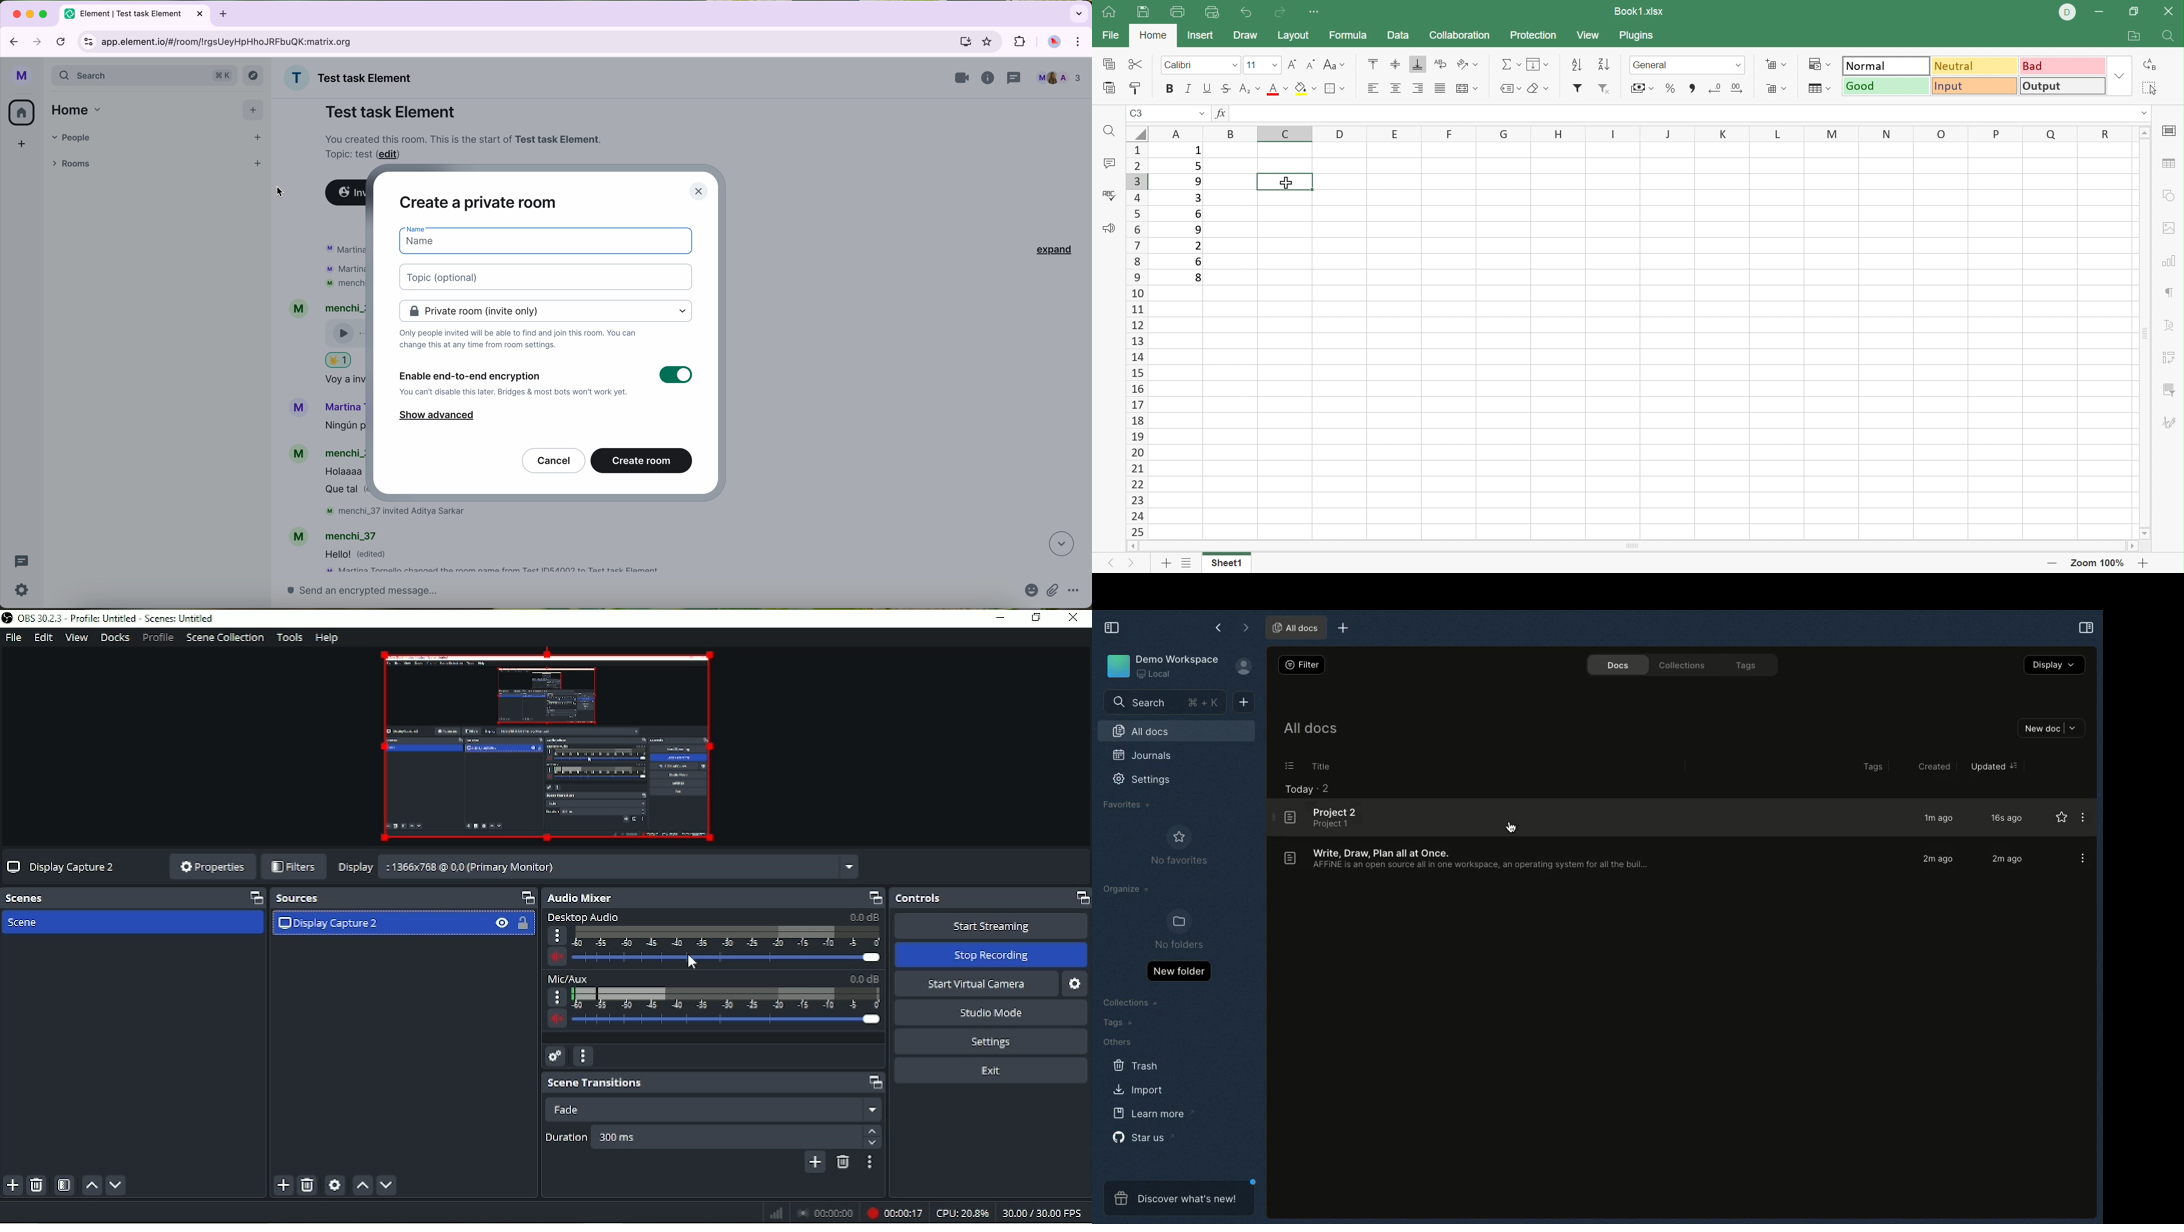 This screenshot has width=2184, height=1232. I want to click on All docs, so click(1308, 729).